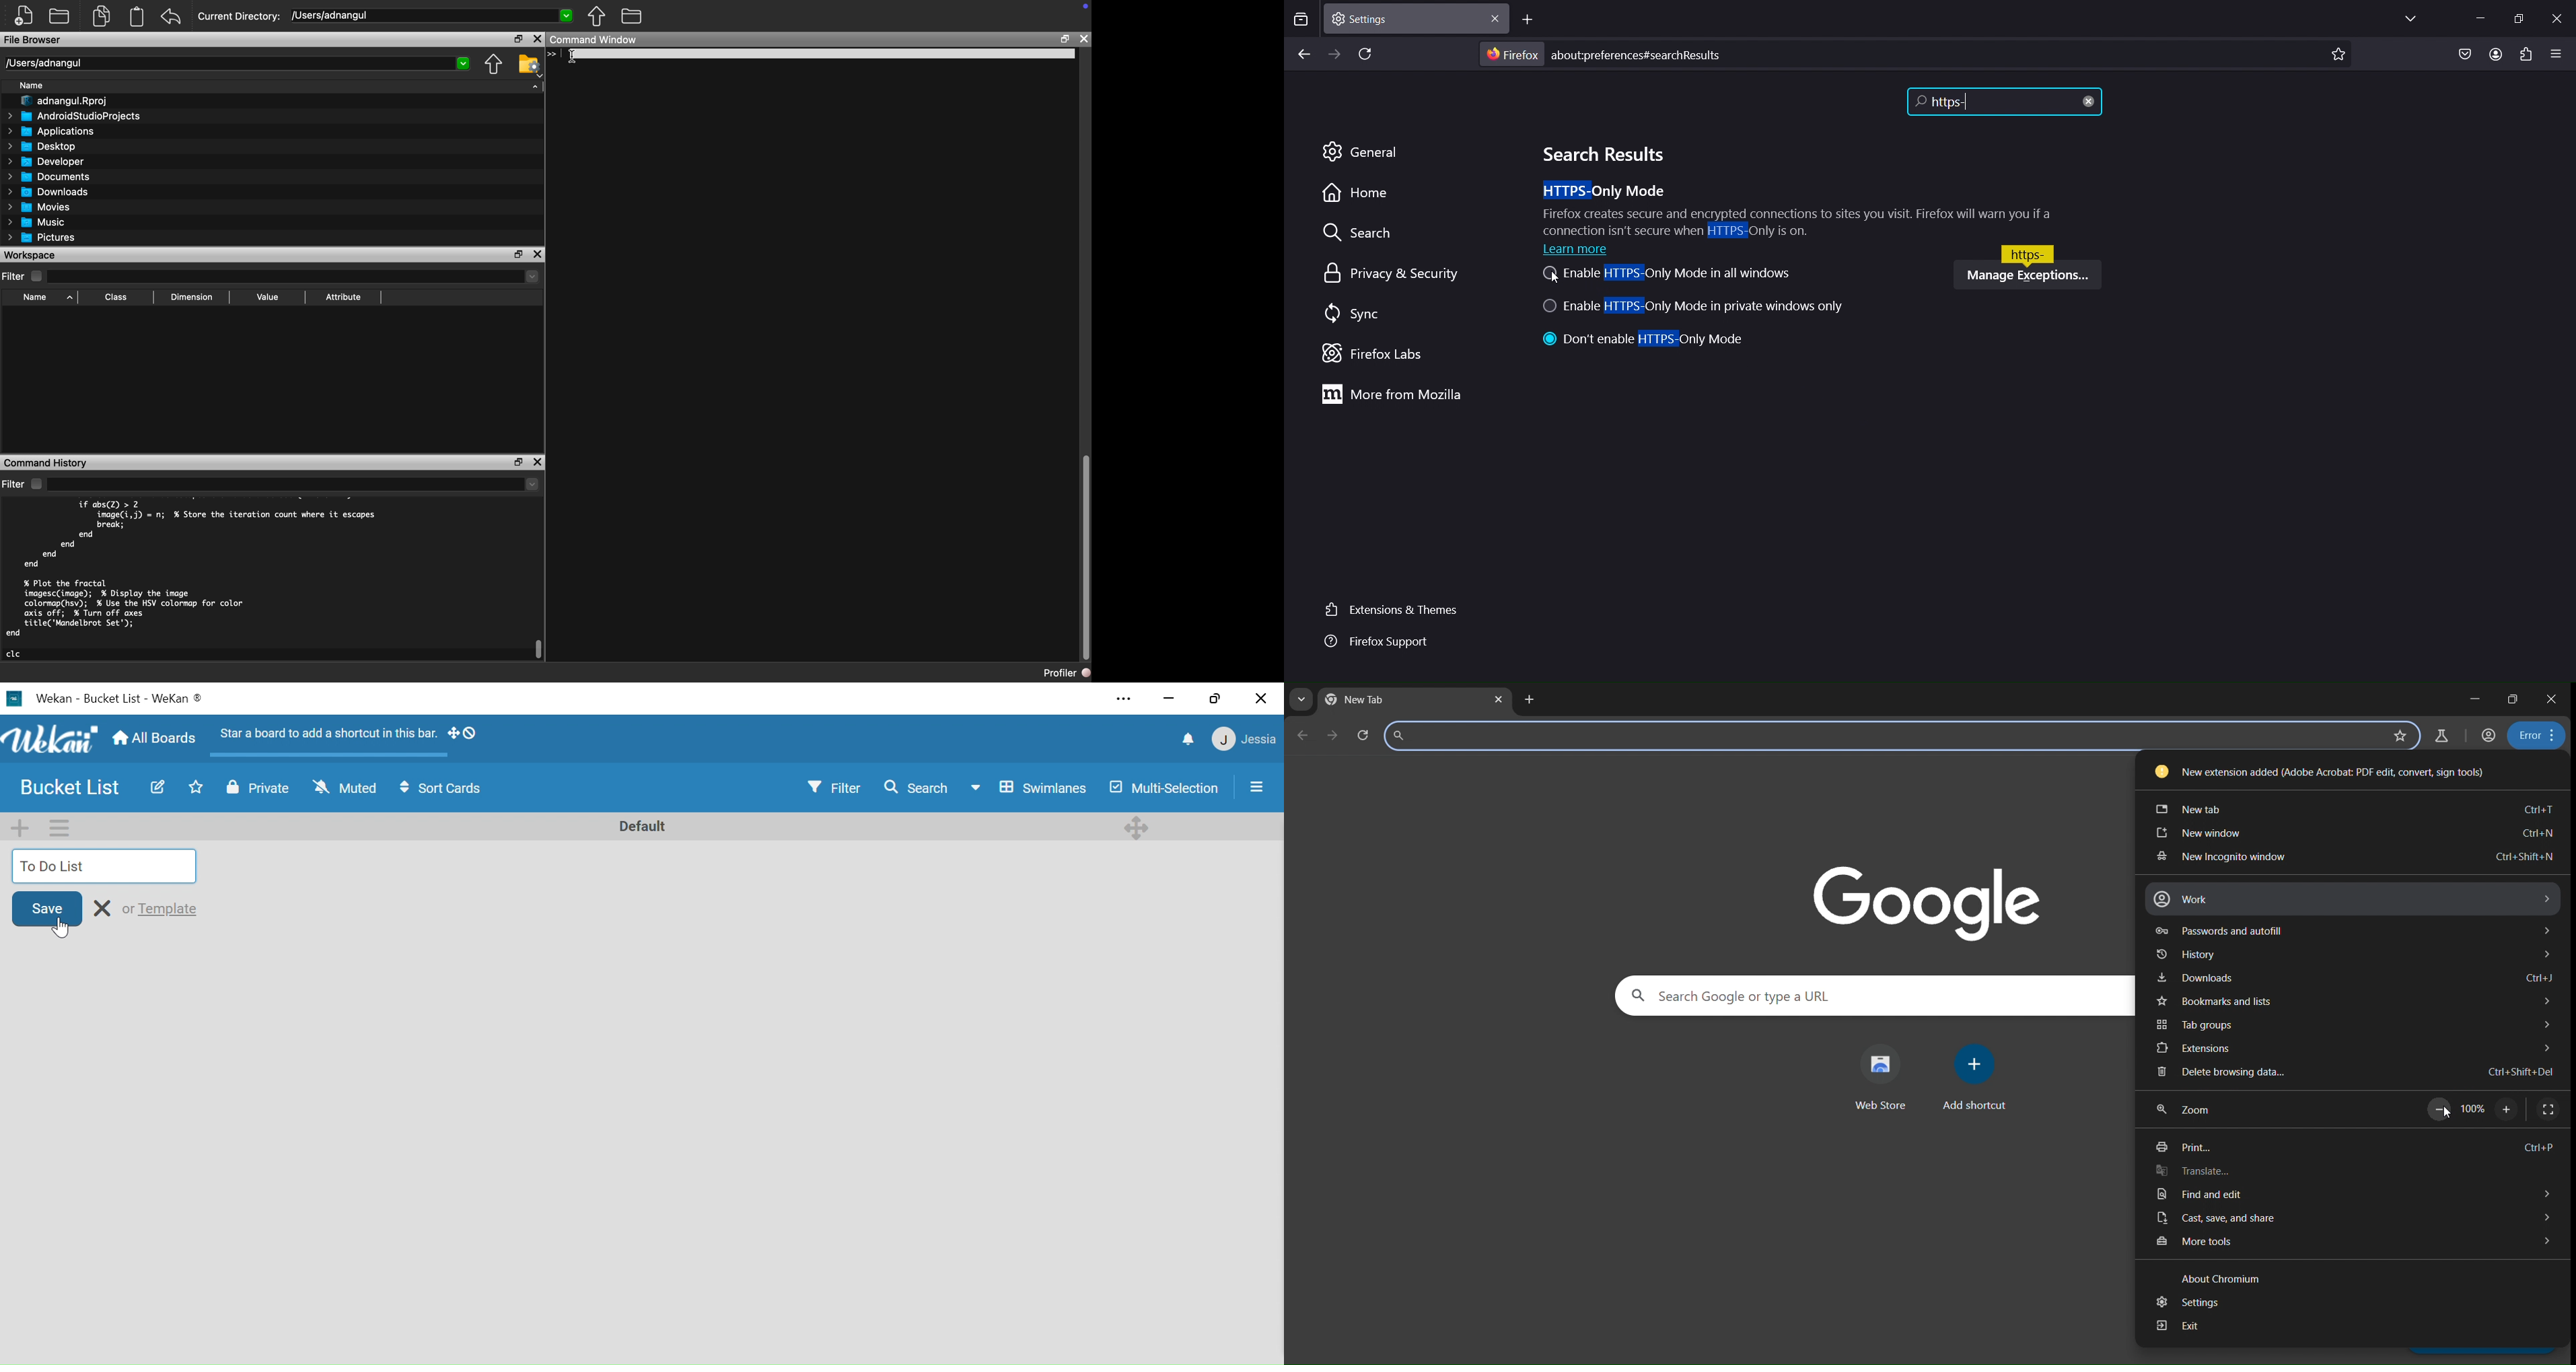 The height and width of the screenshot is (1372, 2576). I want to click on Movies, so click(38, 207).